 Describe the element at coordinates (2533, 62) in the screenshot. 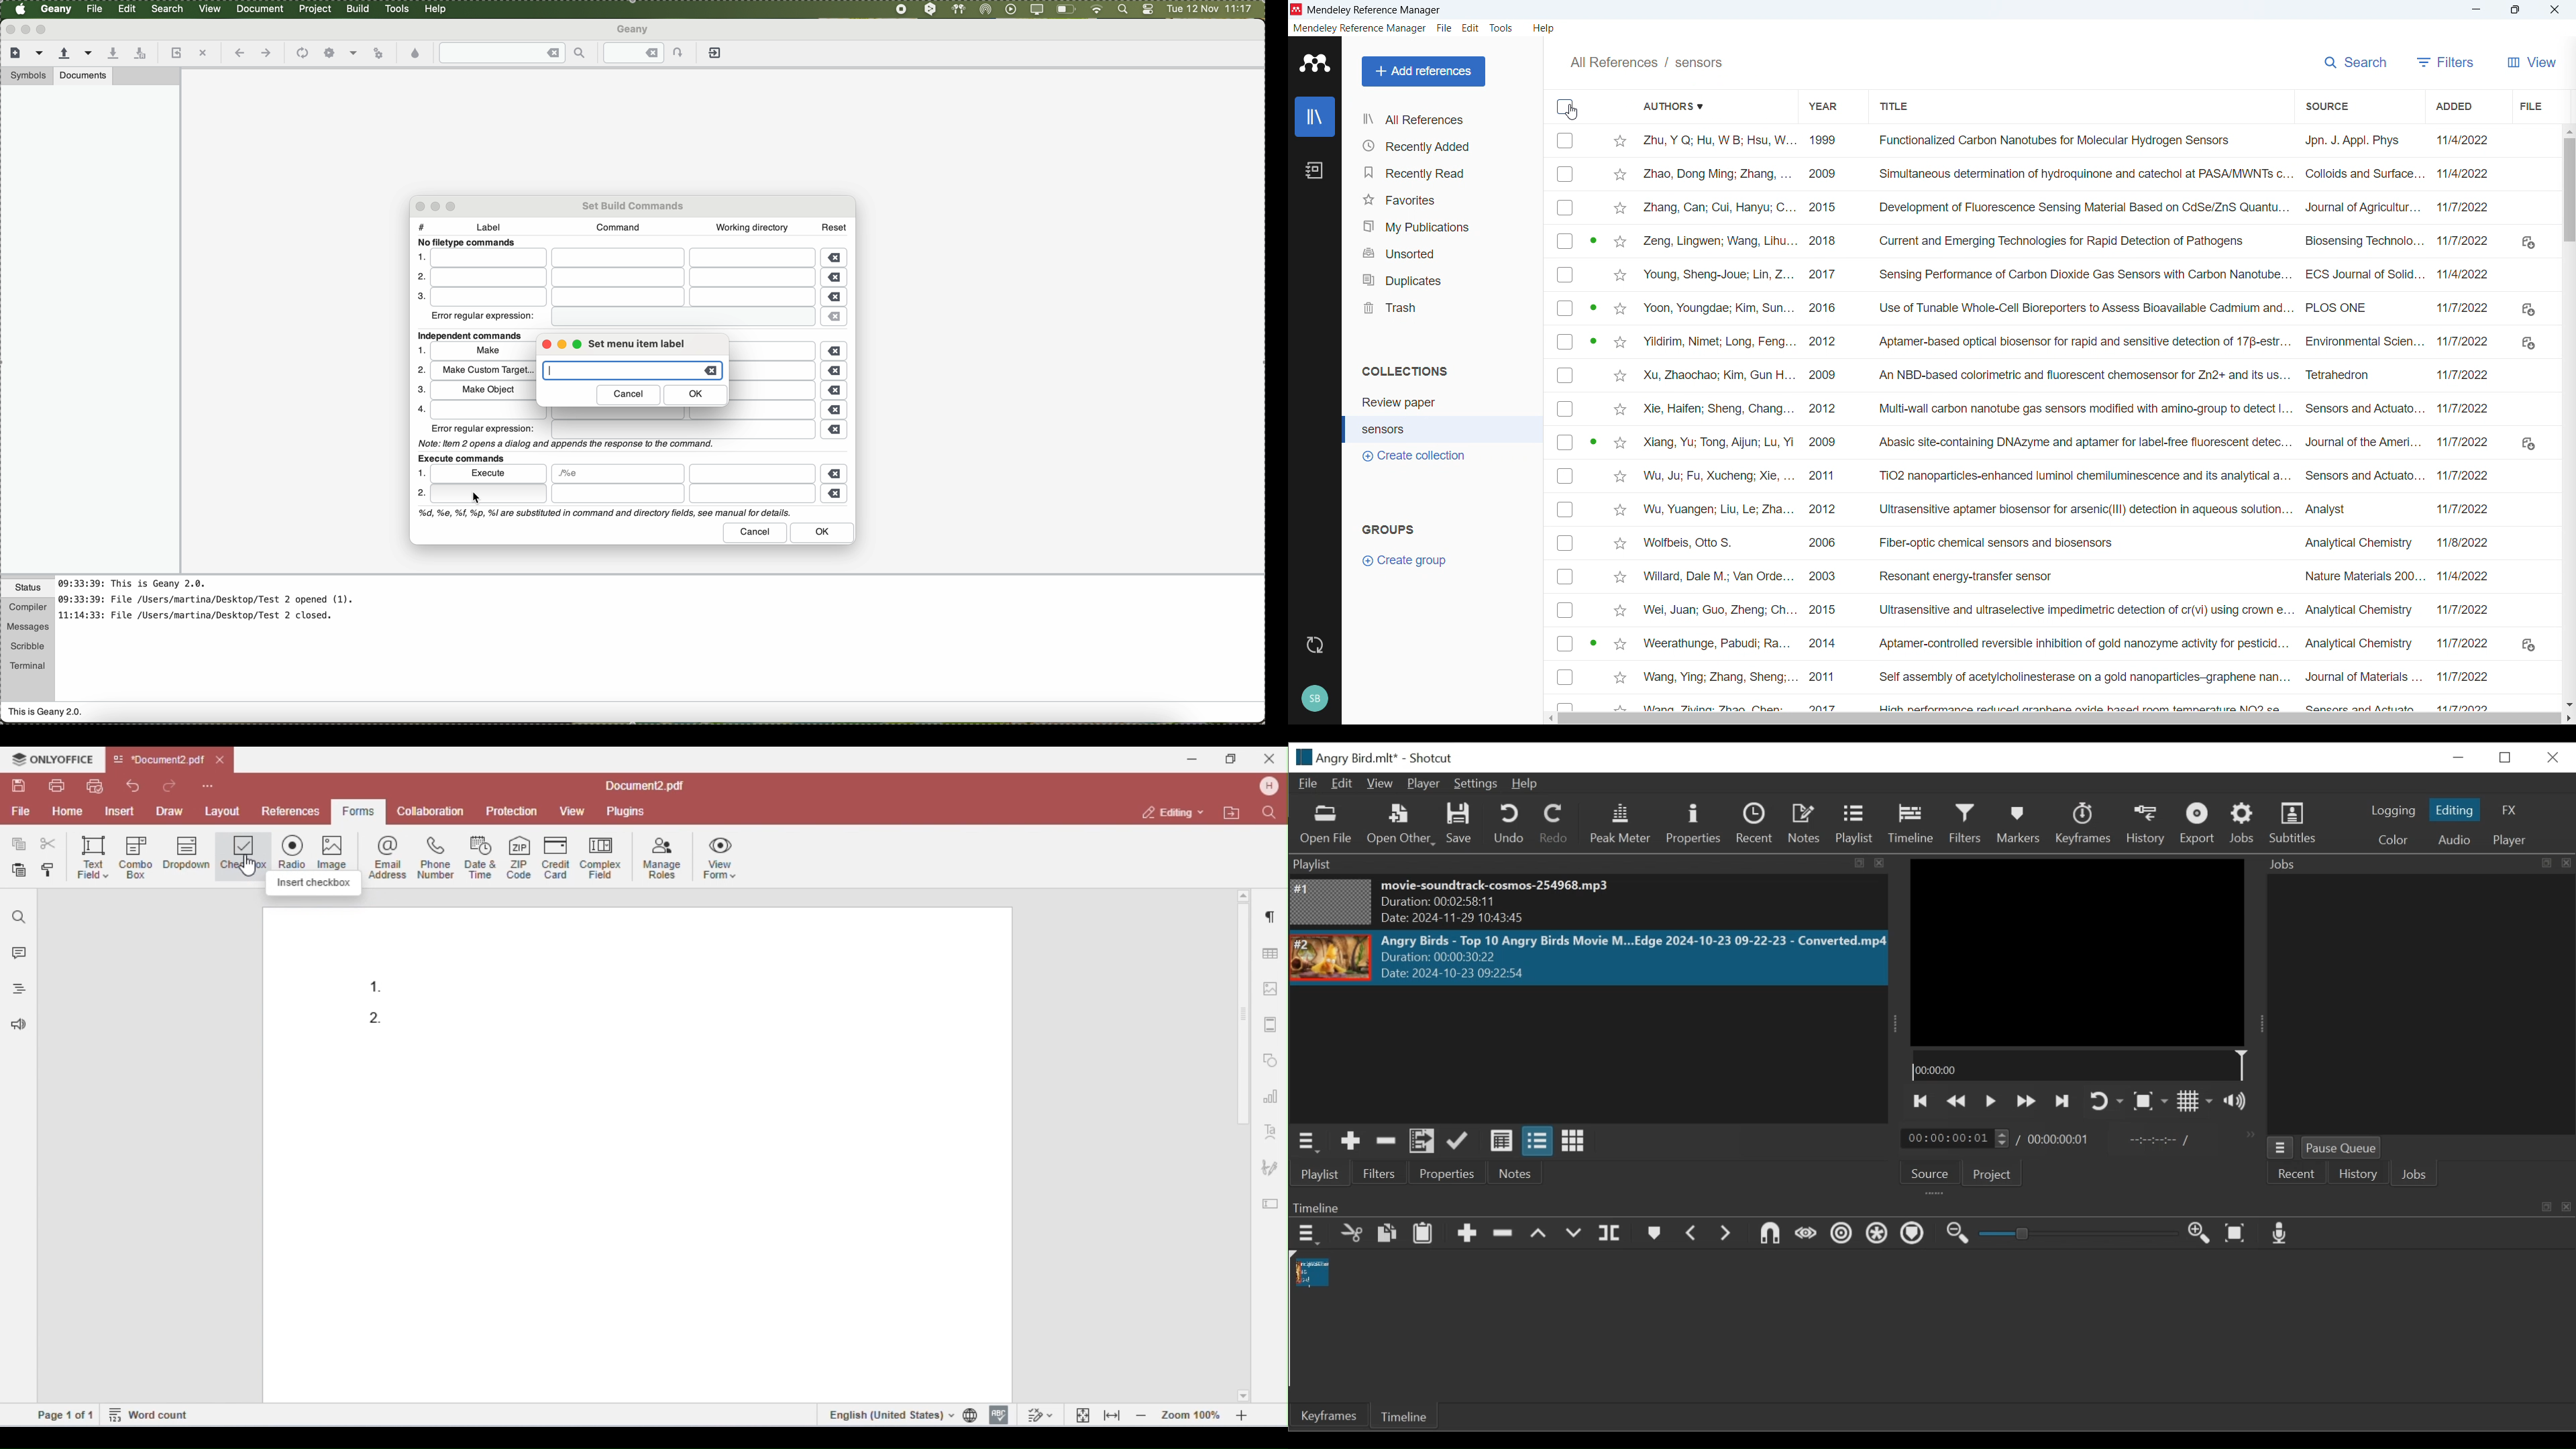

I see `View ` at that location.